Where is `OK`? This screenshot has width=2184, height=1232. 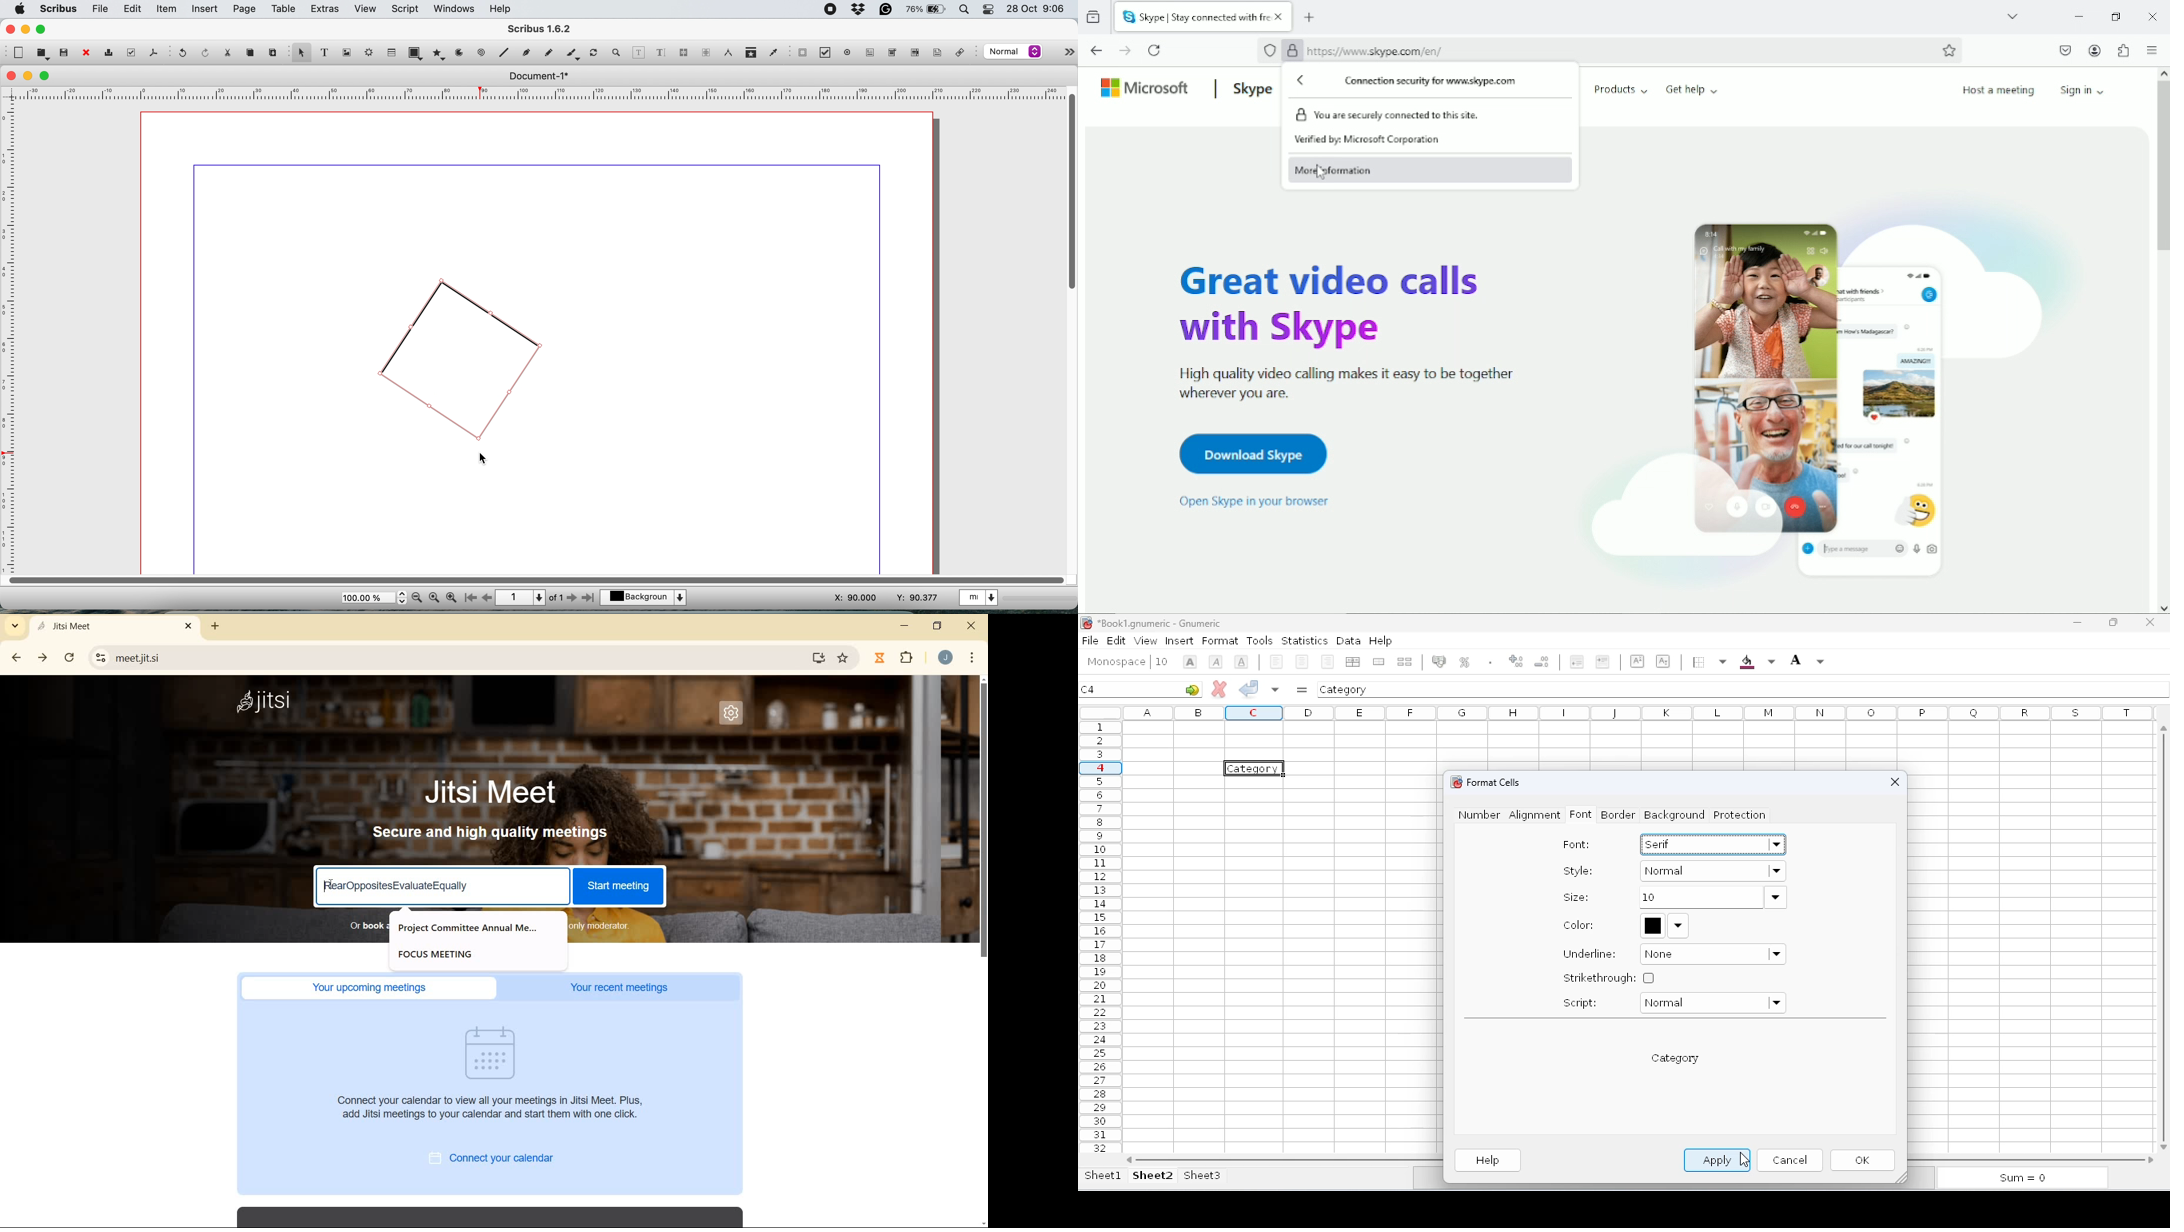 OK is located at coordinates (1865, 1161).